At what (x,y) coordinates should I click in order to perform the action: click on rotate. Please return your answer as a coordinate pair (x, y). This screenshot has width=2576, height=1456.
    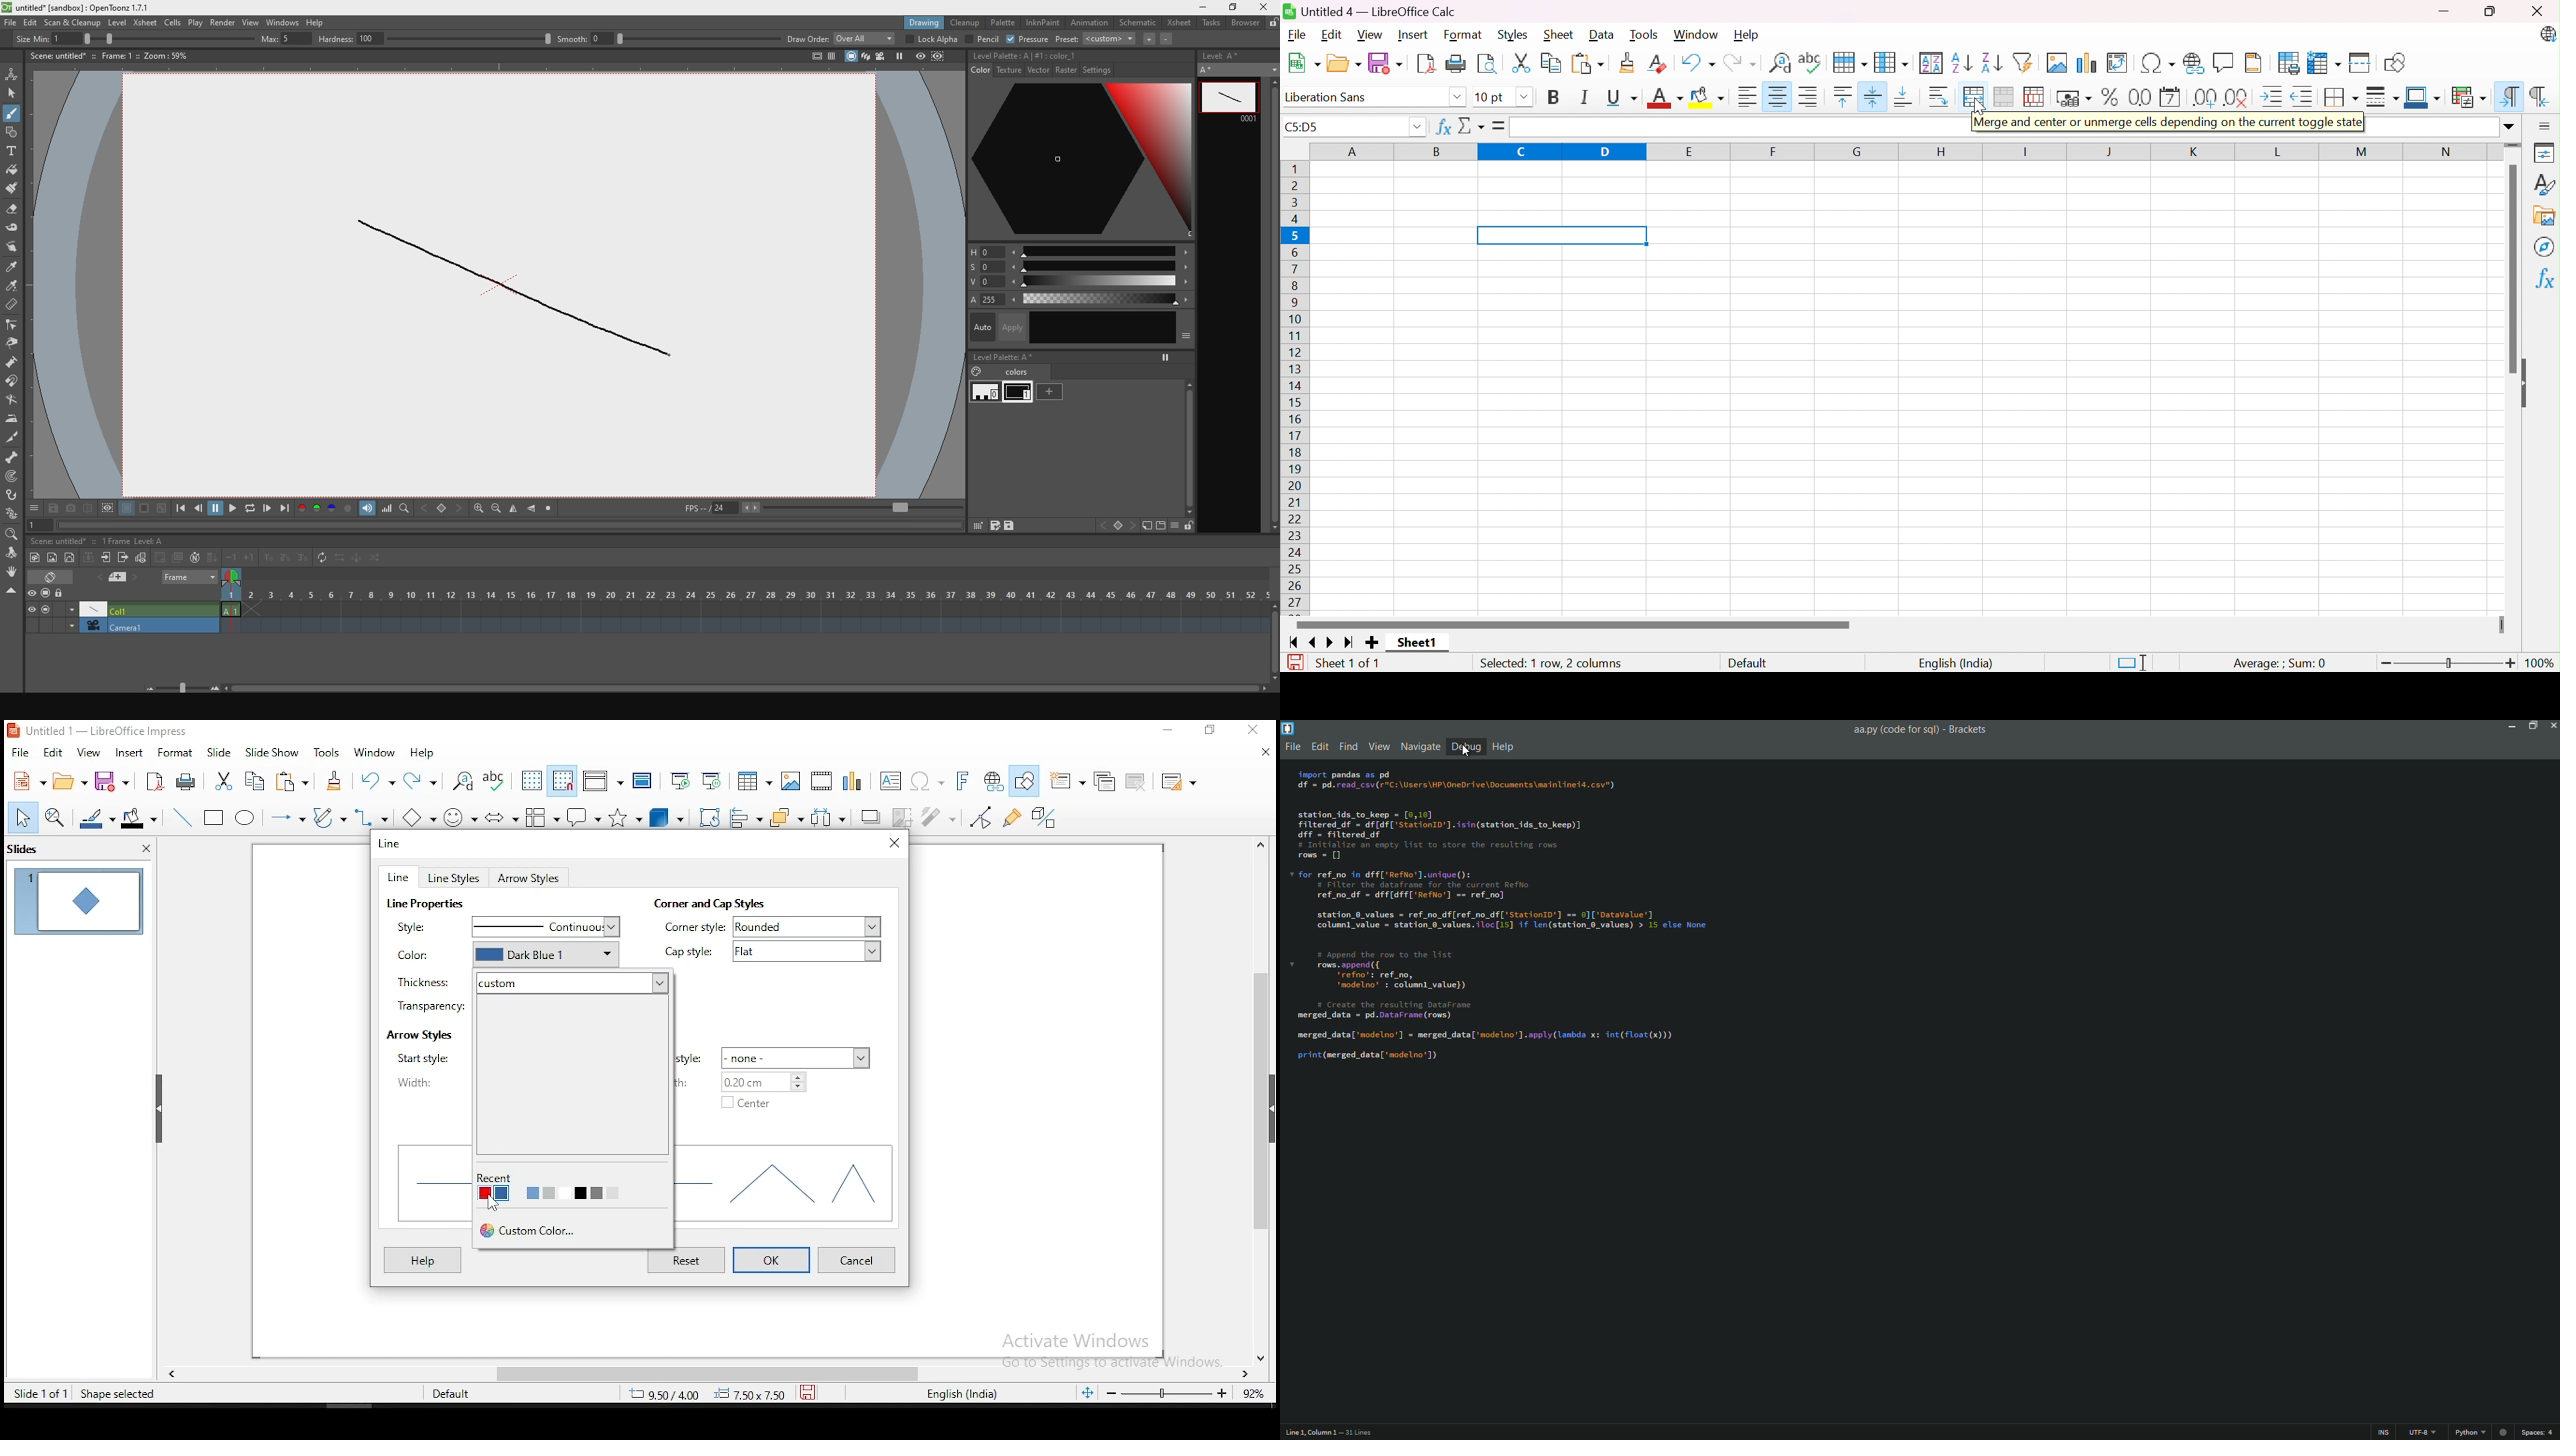
    Looking at the image, I should click on (711, 815).